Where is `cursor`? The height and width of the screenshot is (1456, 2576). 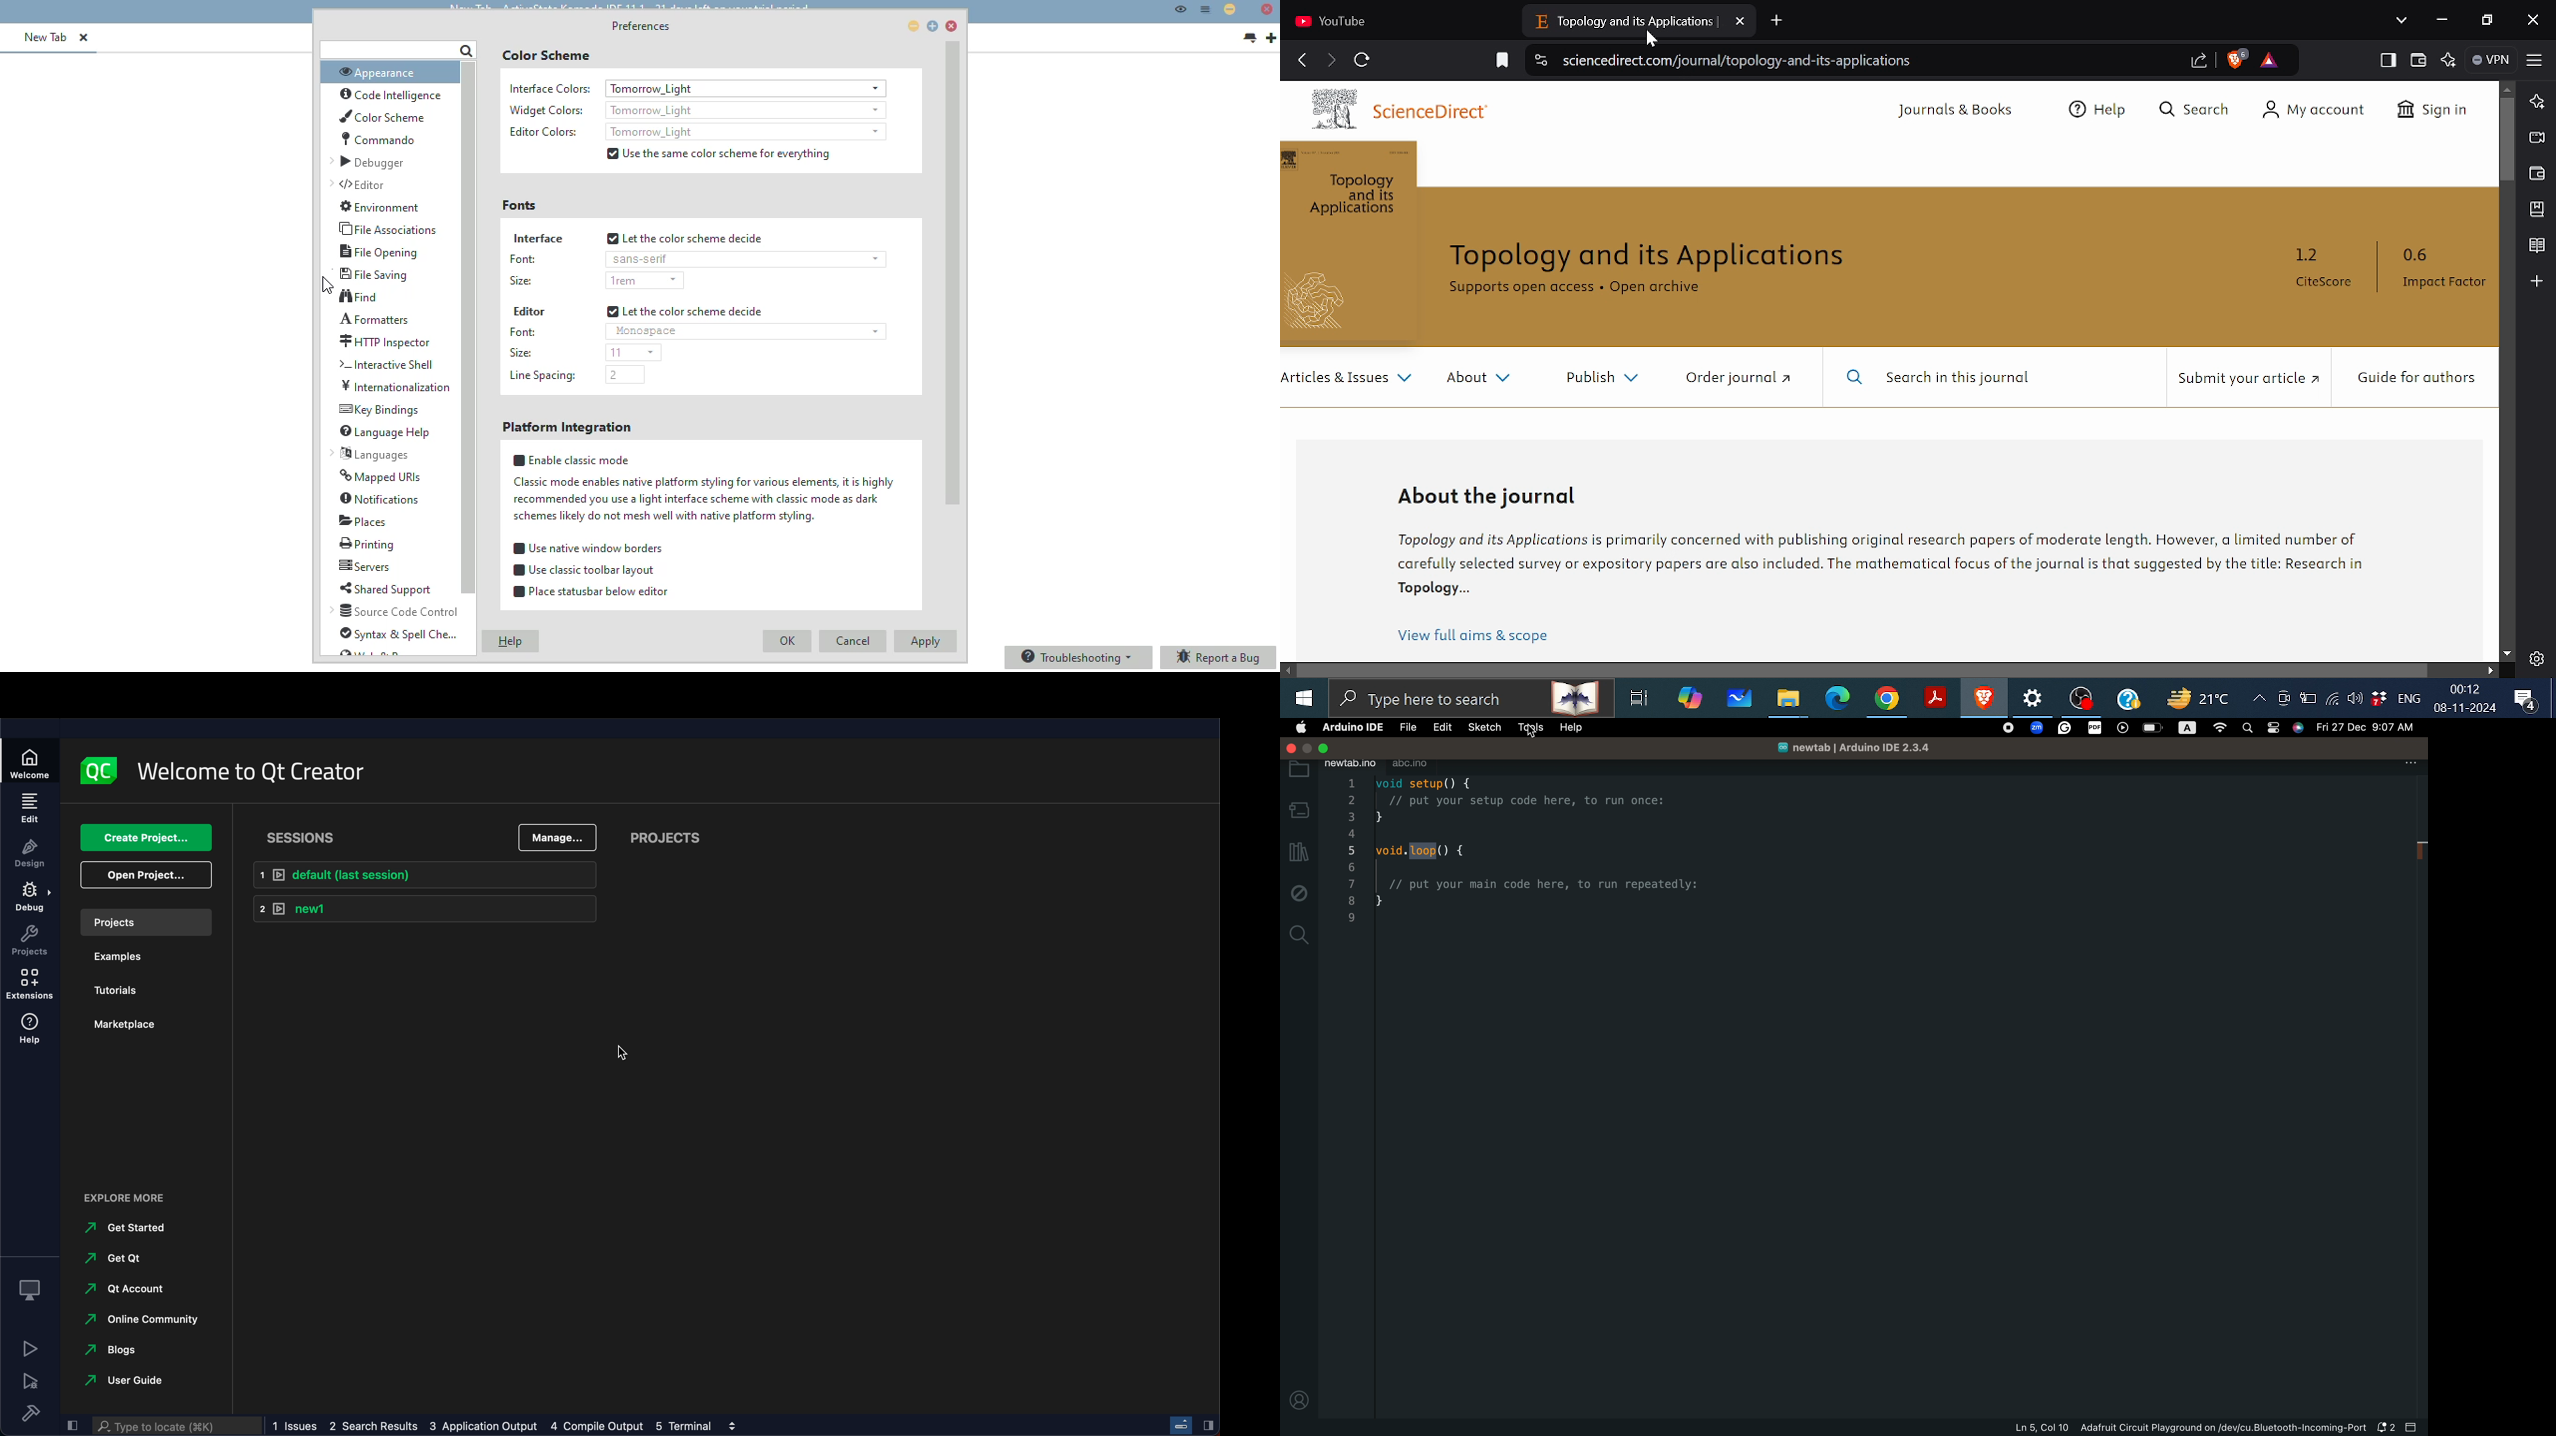 cursor is located at coordinates (1532, 732).